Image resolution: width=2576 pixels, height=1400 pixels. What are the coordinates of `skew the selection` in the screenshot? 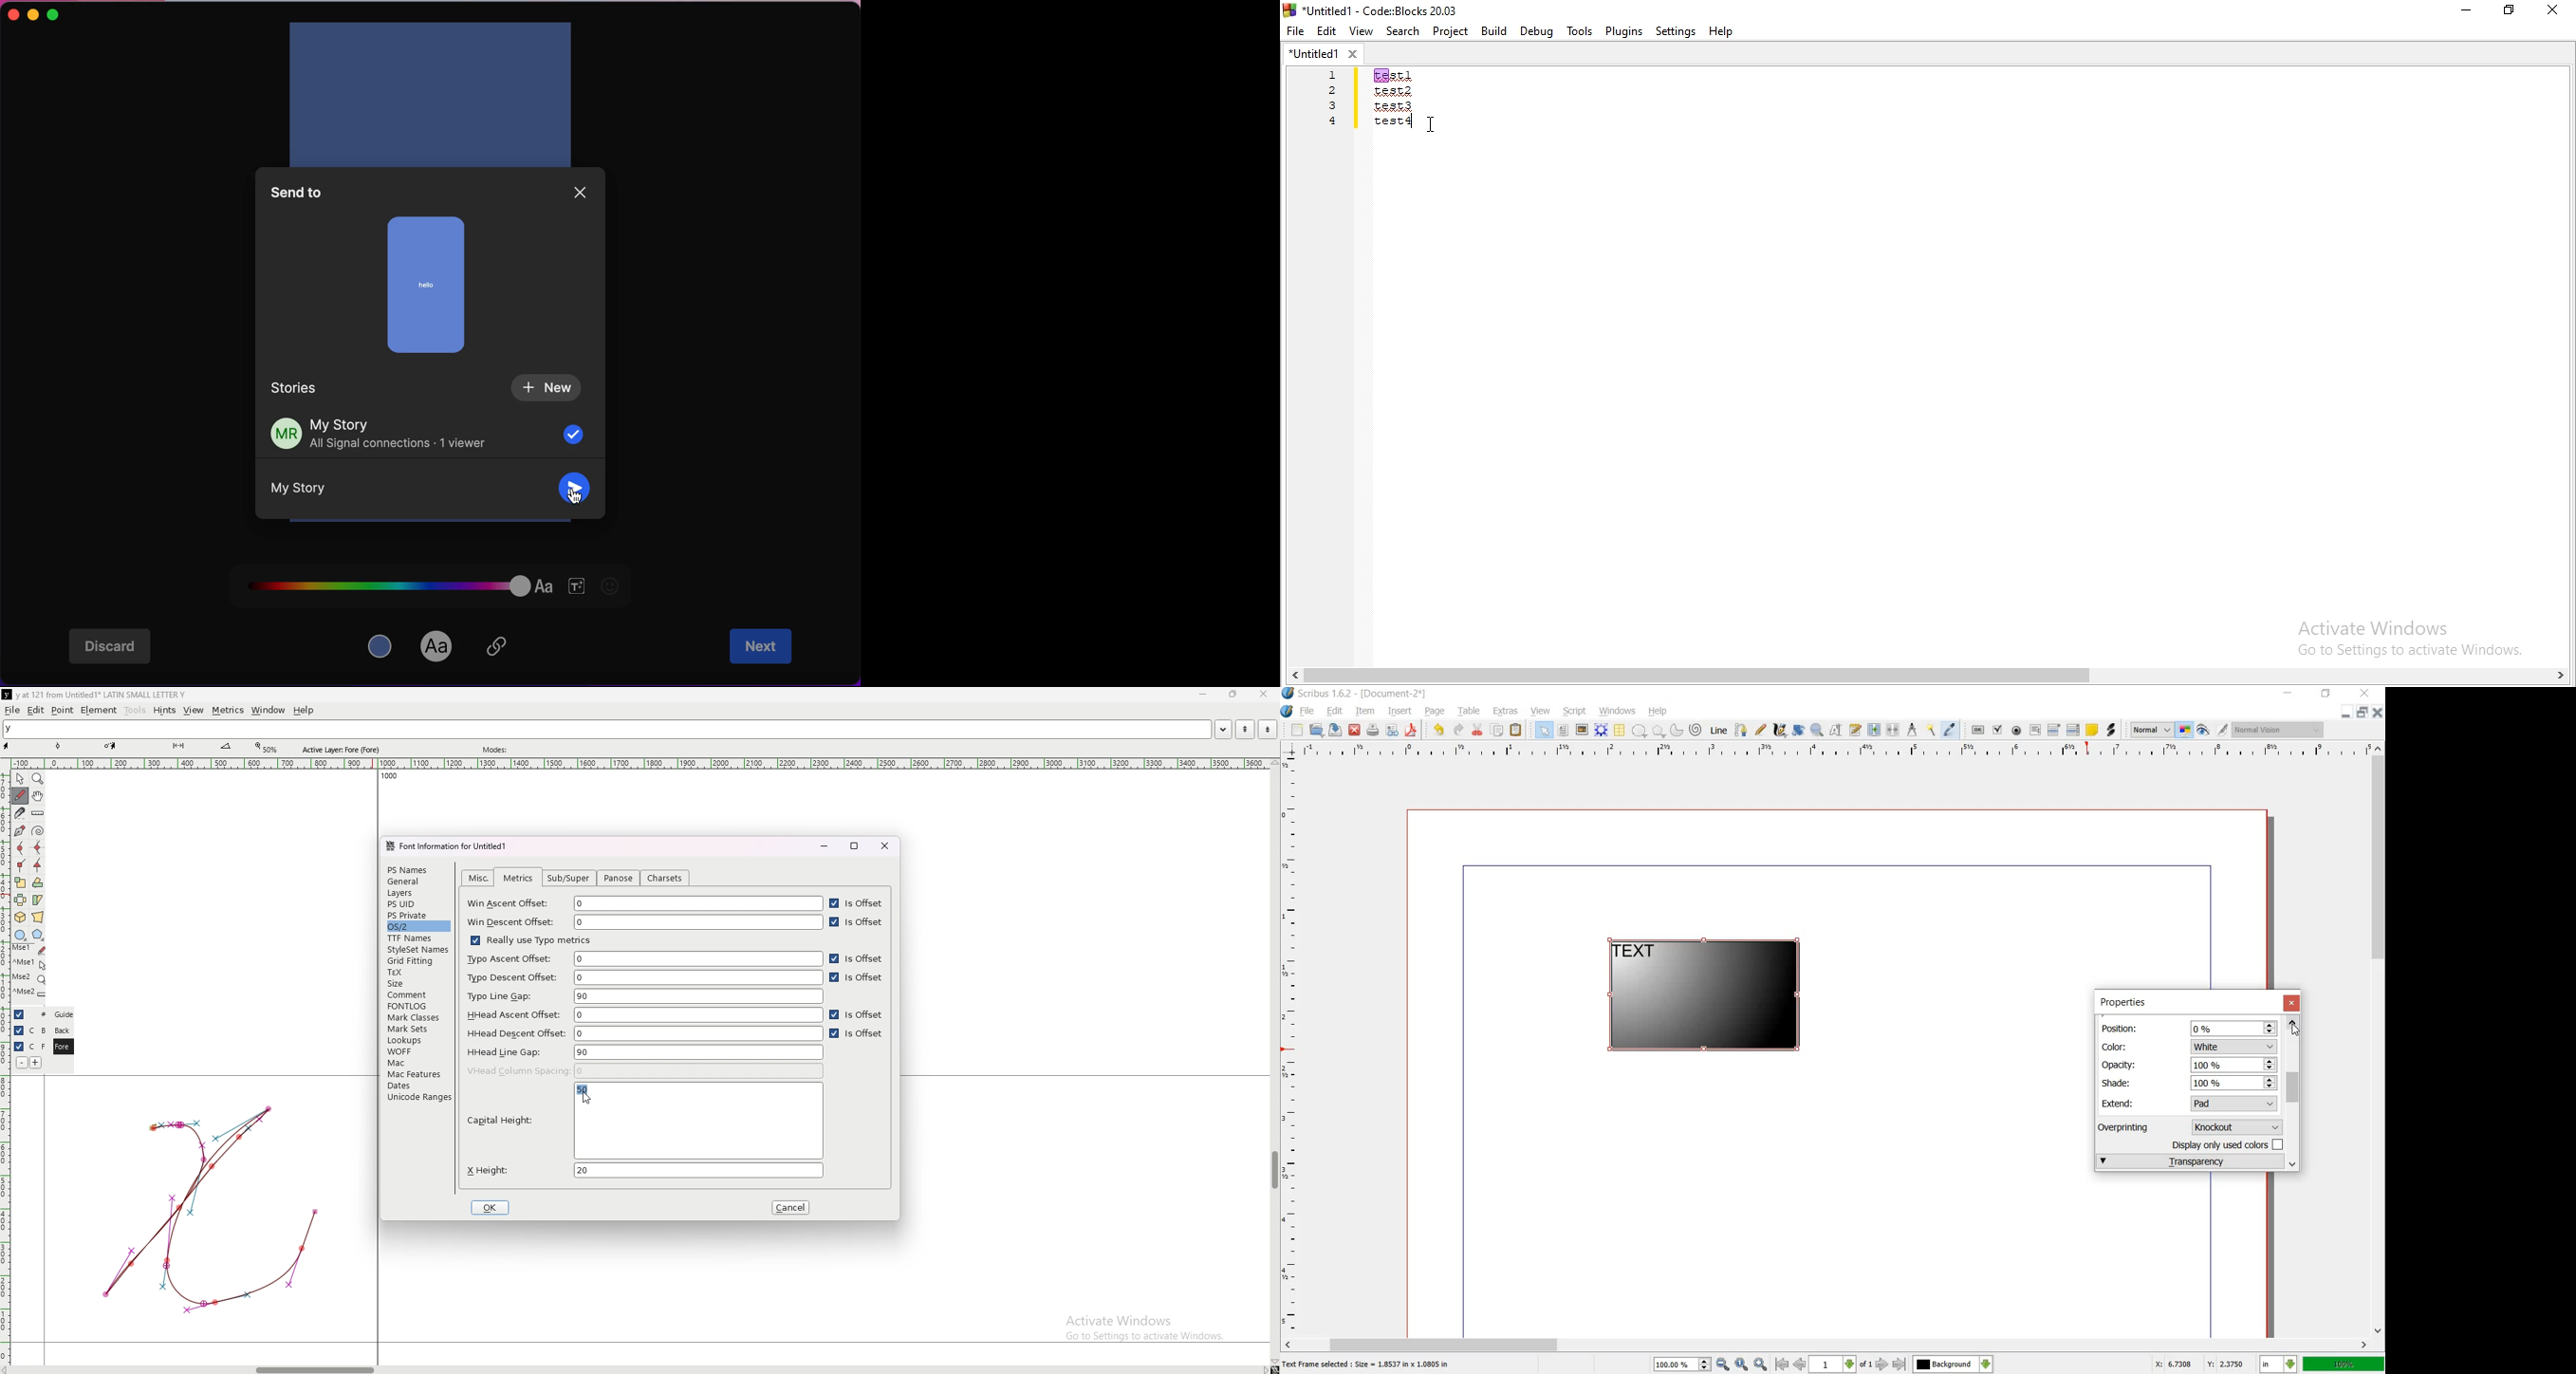 It's located at (37, 899).